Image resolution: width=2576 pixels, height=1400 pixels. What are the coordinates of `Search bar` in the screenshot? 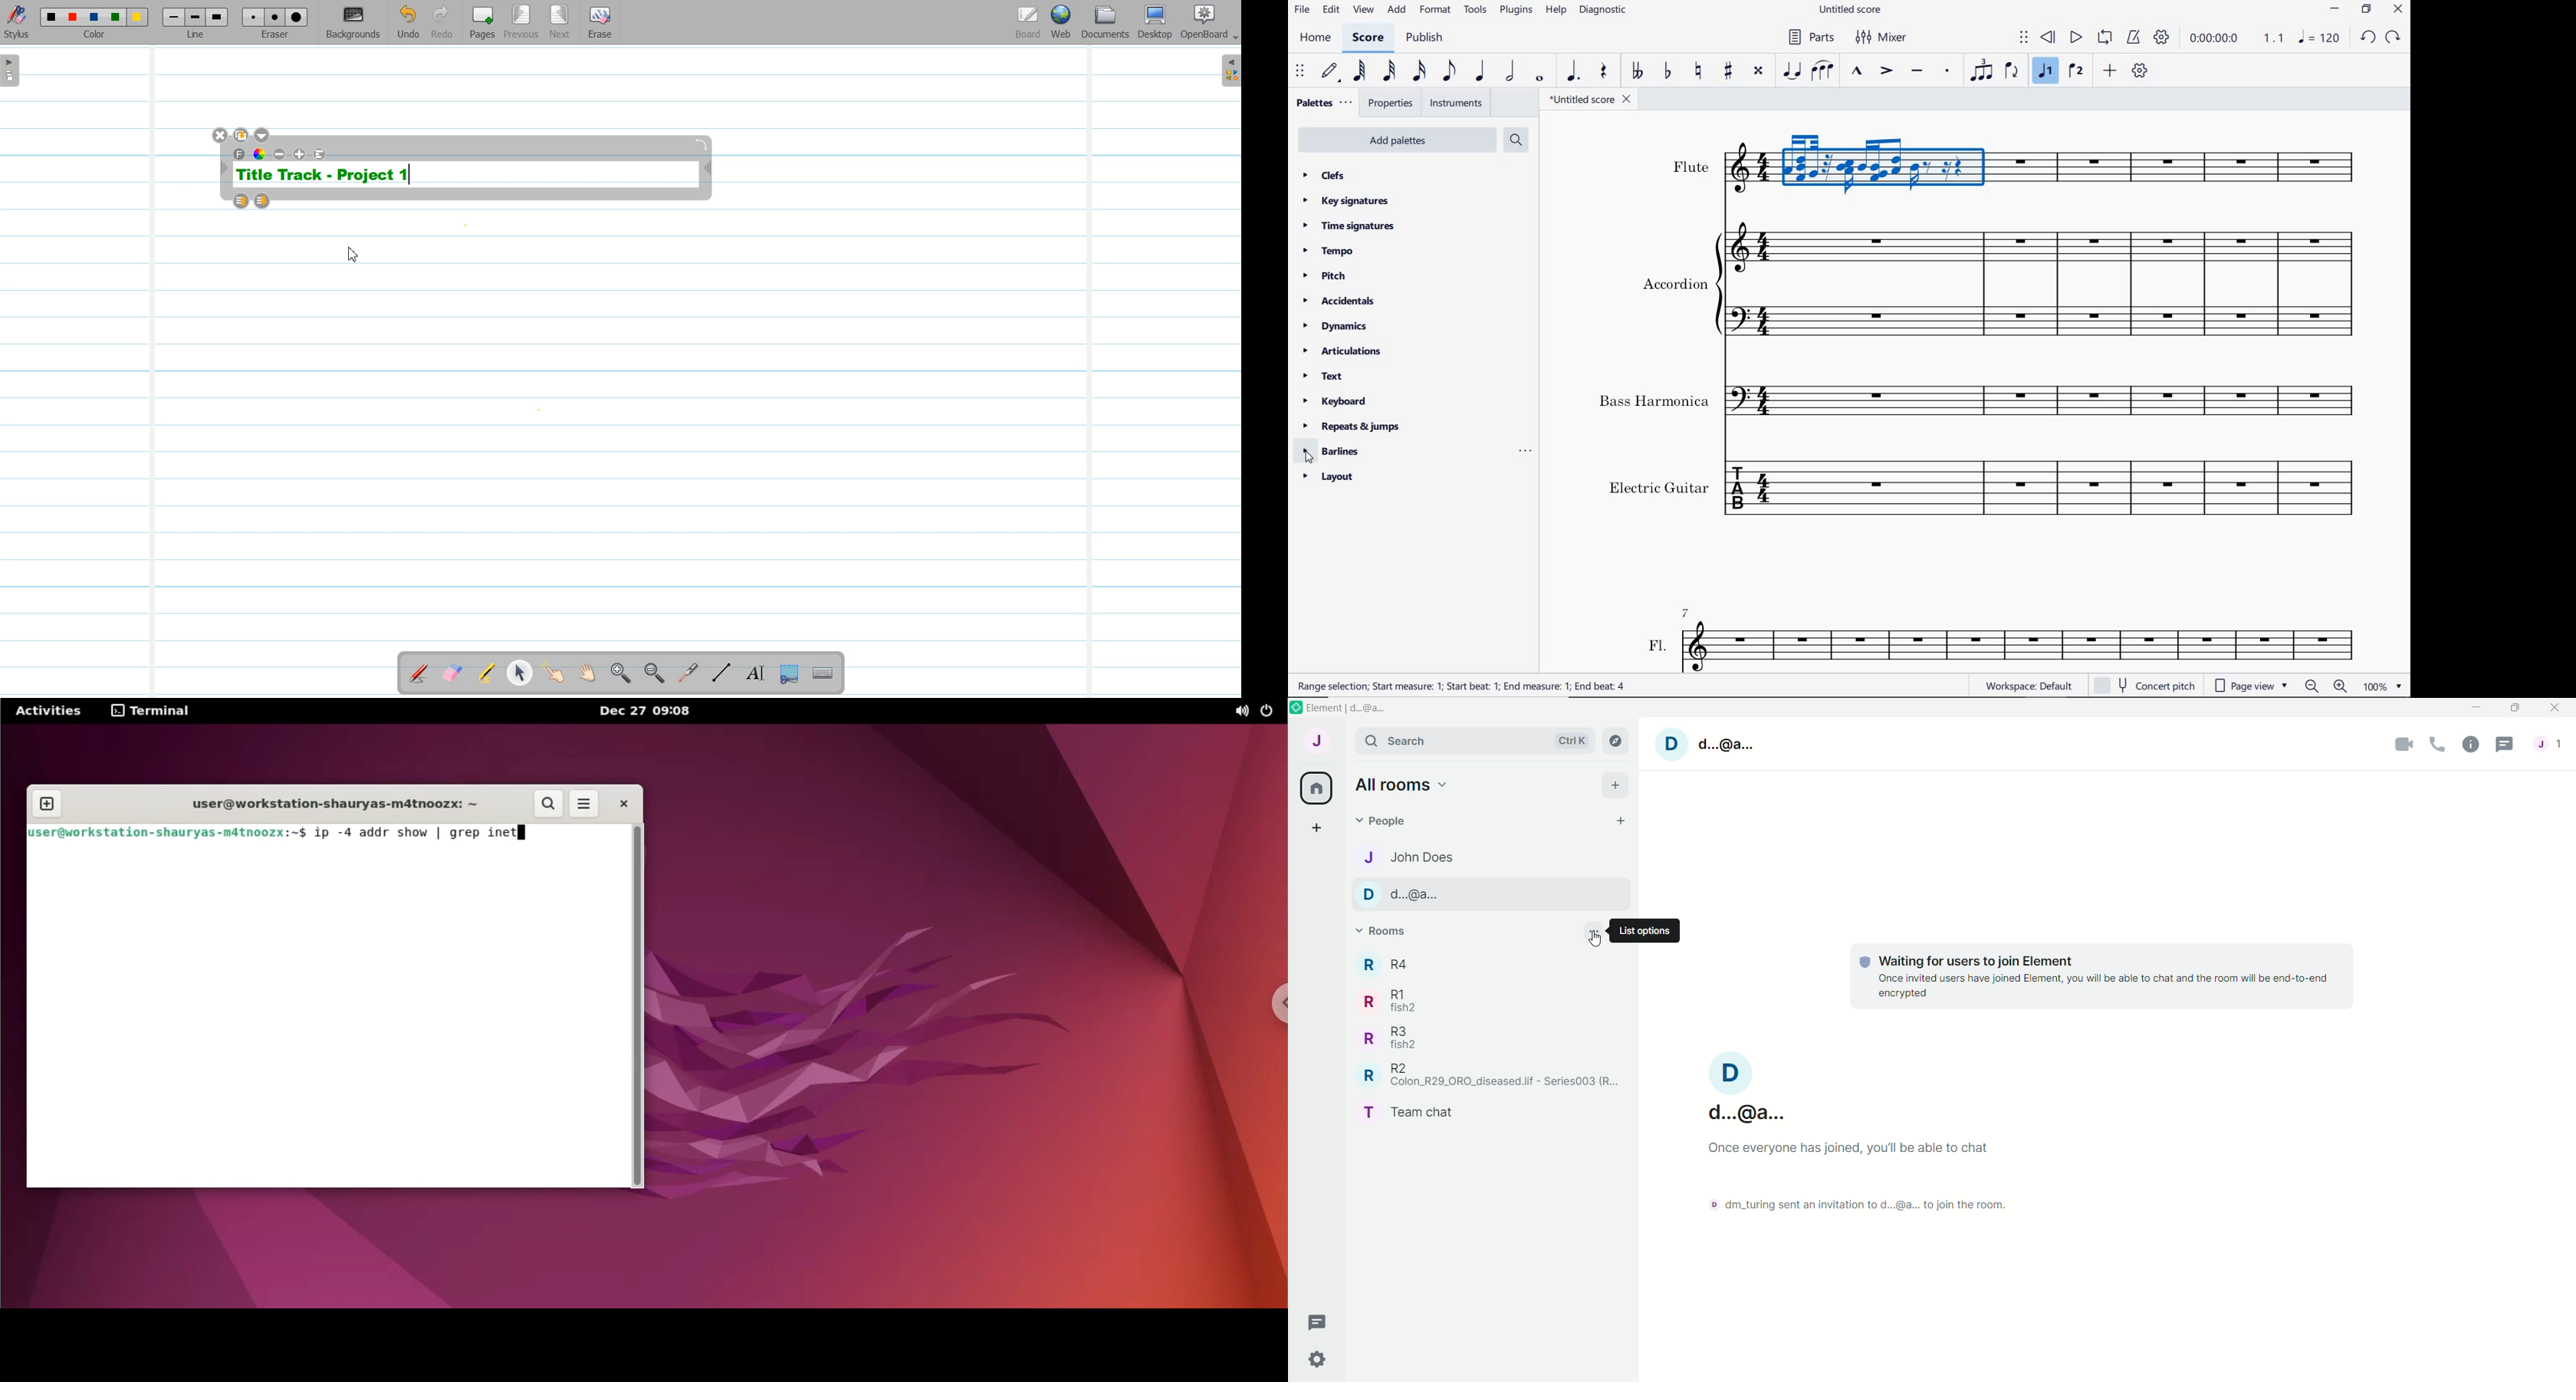 It's located at (1472, 742).